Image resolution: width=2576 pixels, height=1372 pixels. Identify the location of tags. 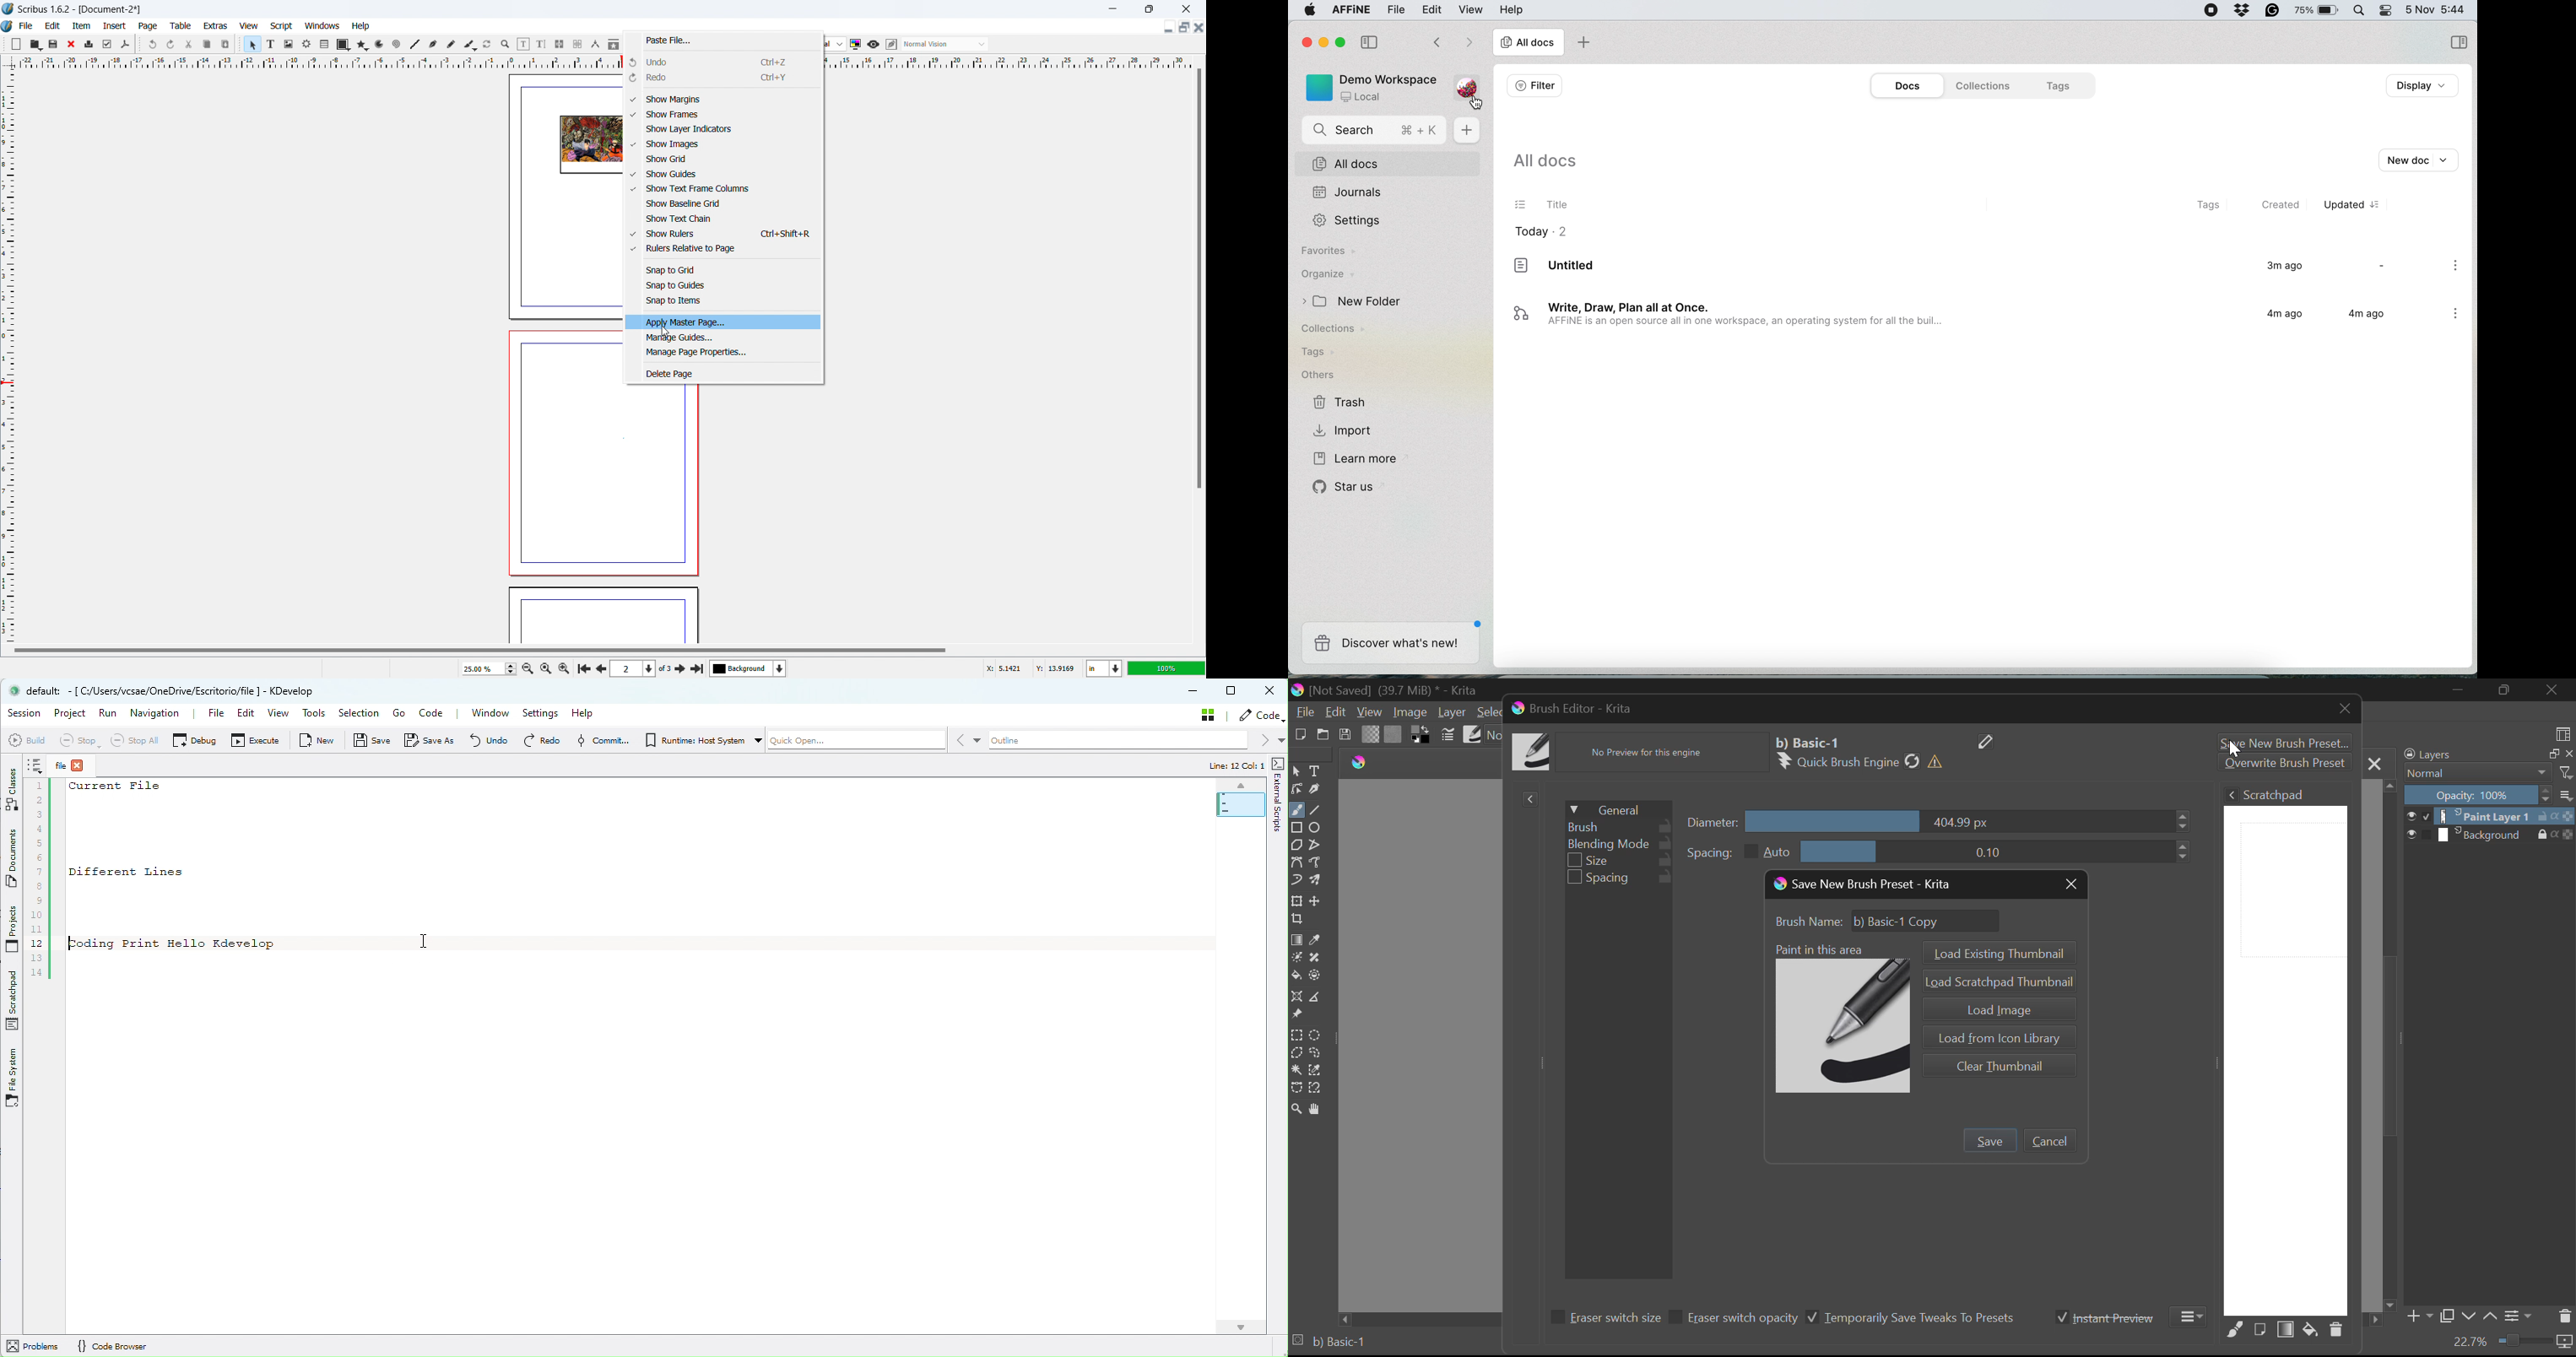
(2202, 206).